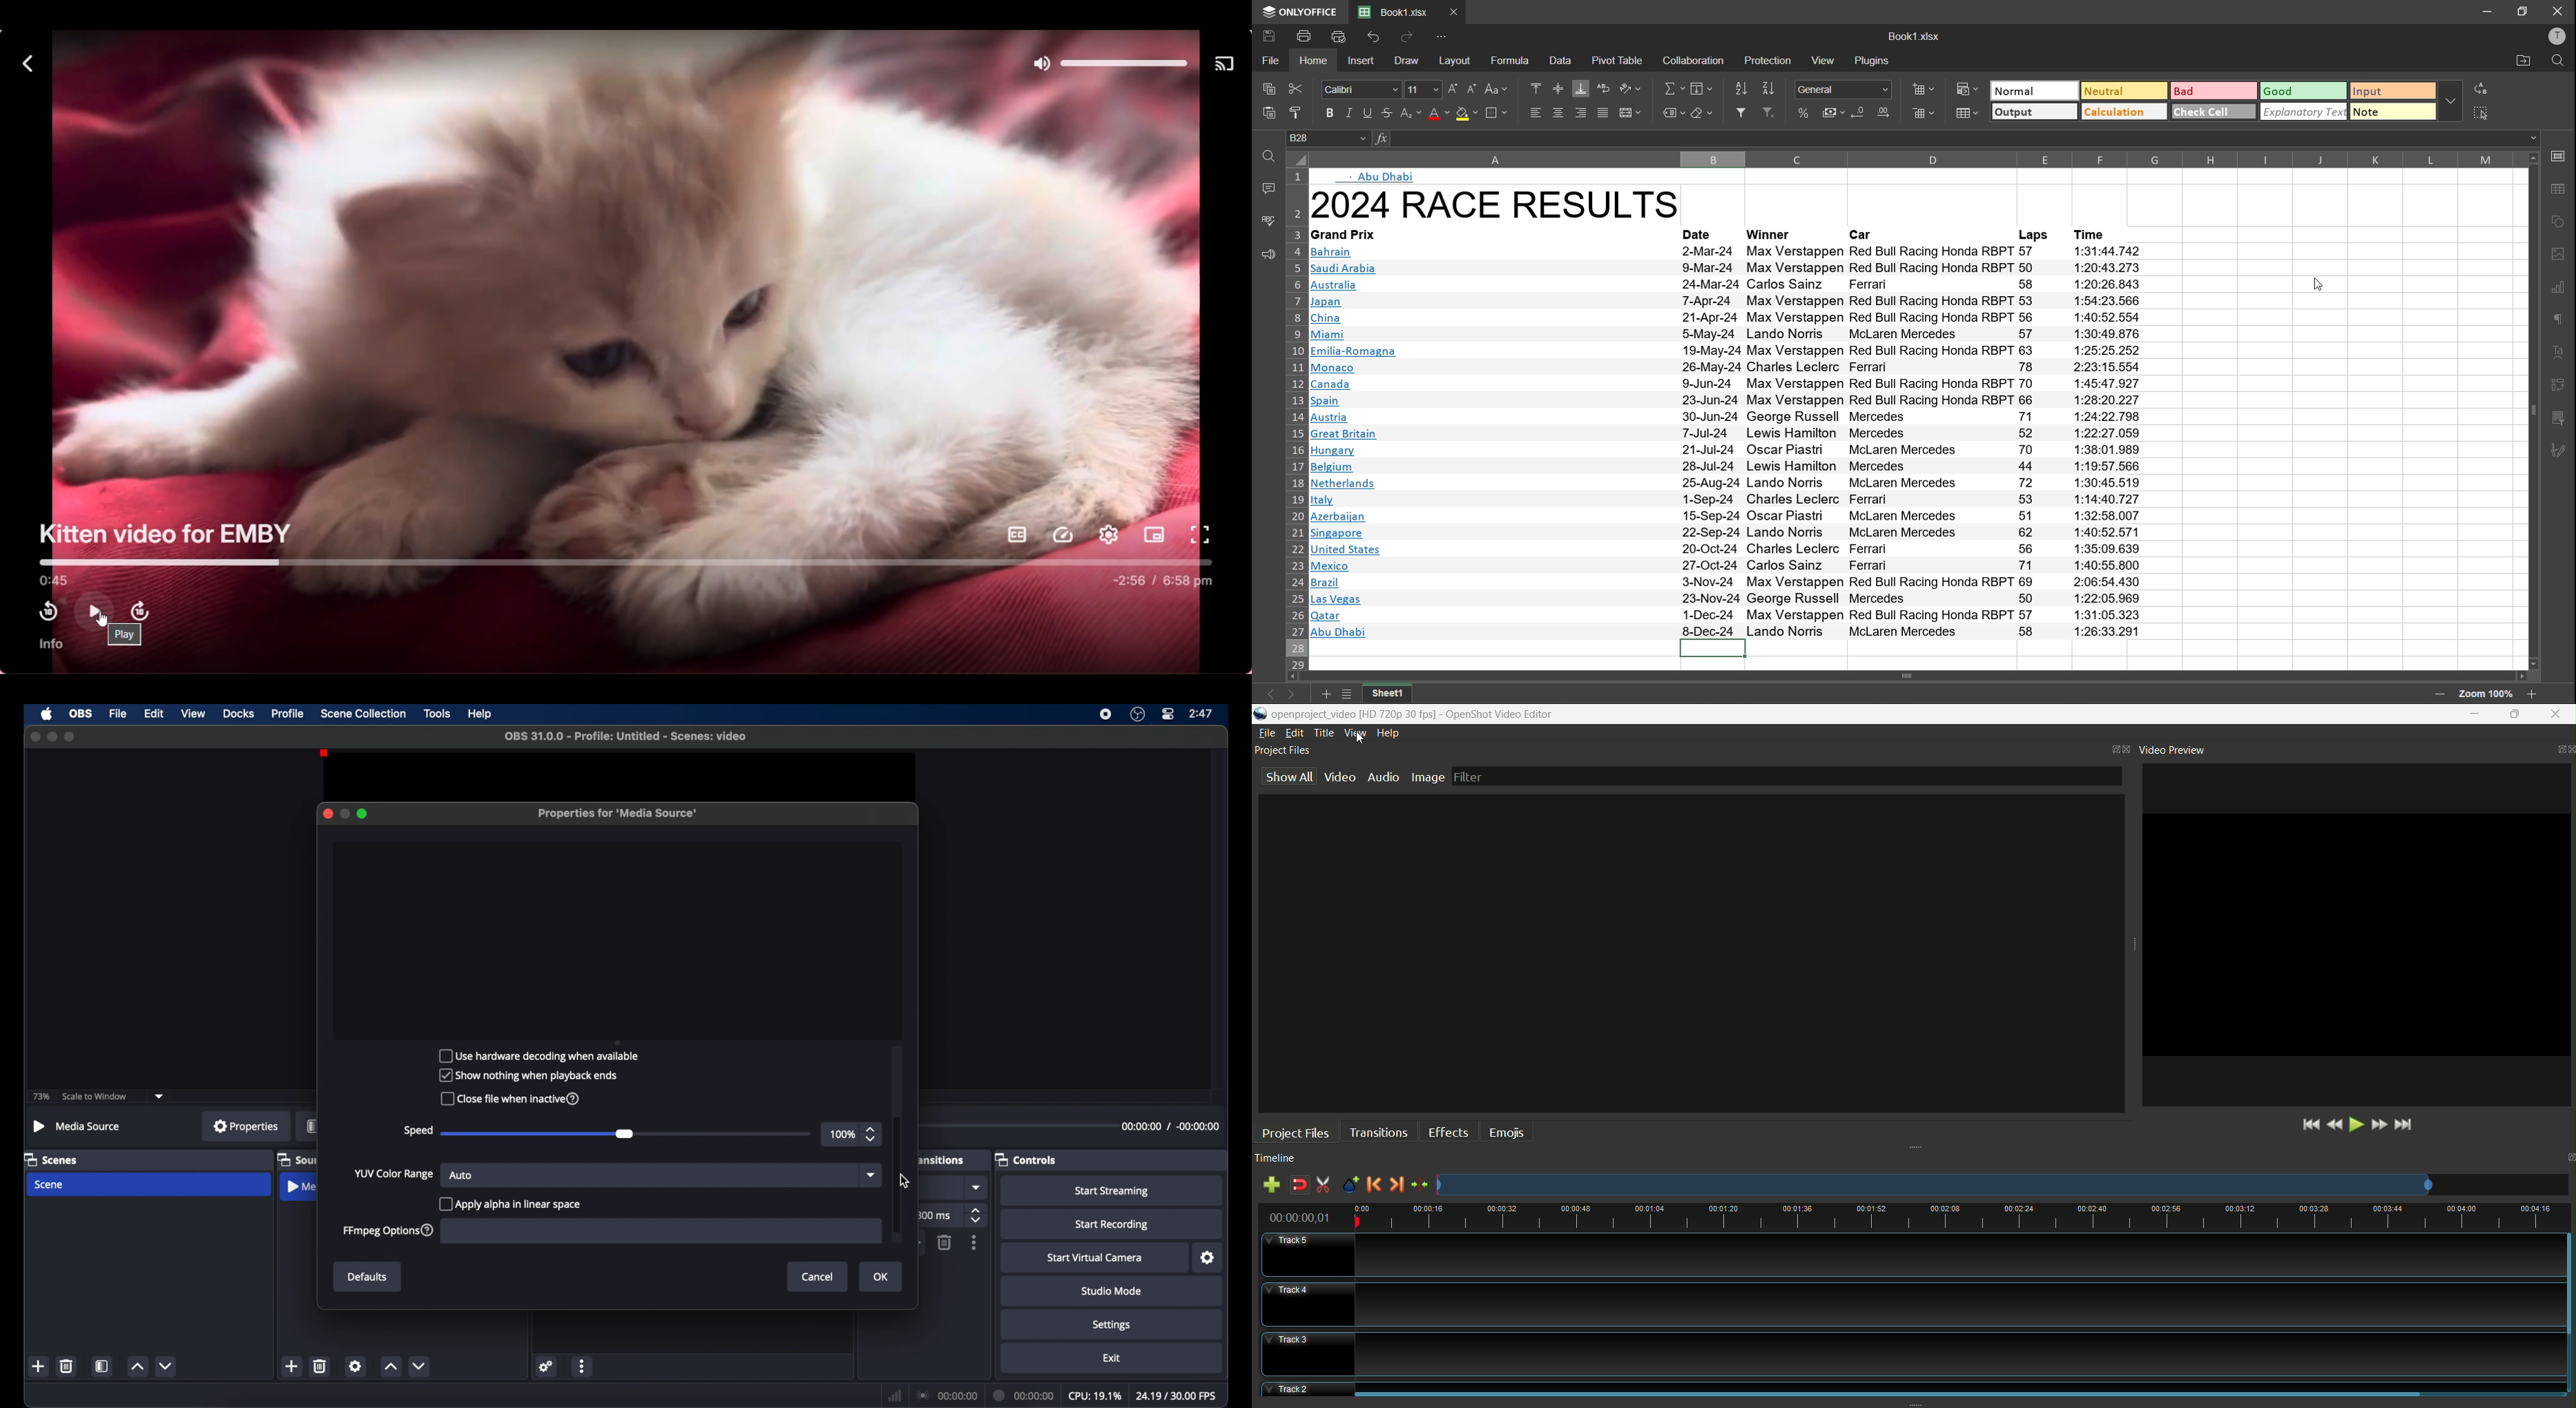  What do you see at coordinates (1024, 1395) in the screenshot?
I see `duration` at bounding box center [1024, 1395].